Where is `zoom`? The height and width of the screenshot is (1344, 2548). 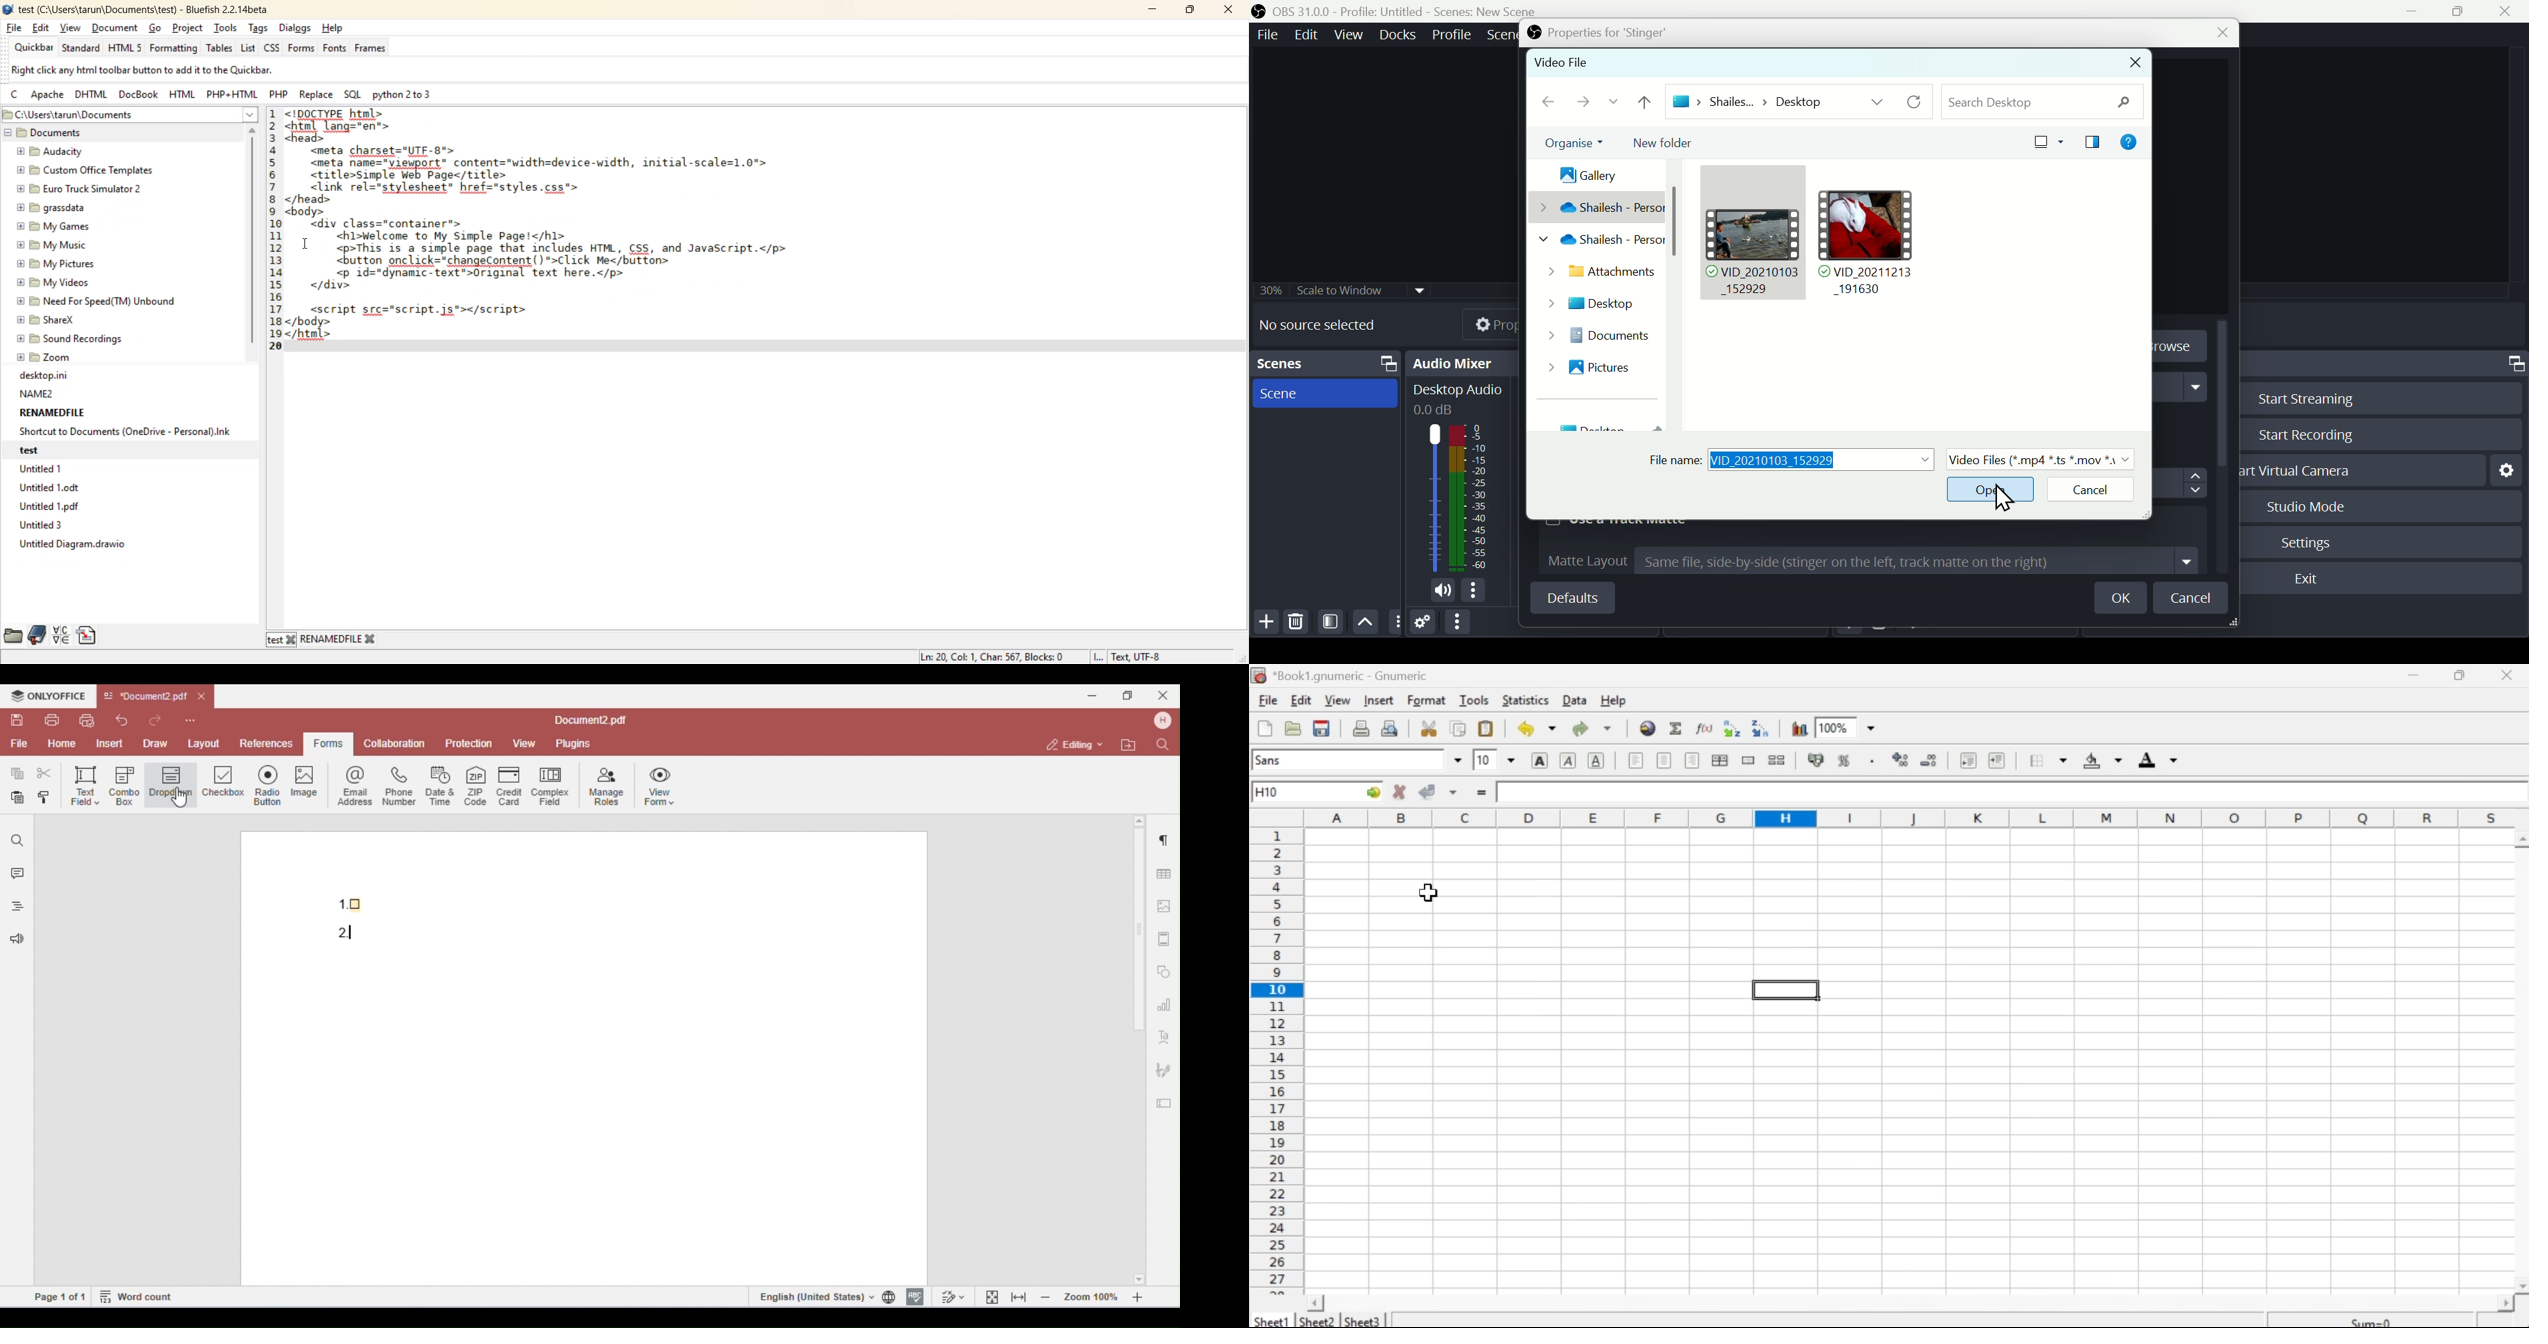 zoom is located at coordinates (48, 356).